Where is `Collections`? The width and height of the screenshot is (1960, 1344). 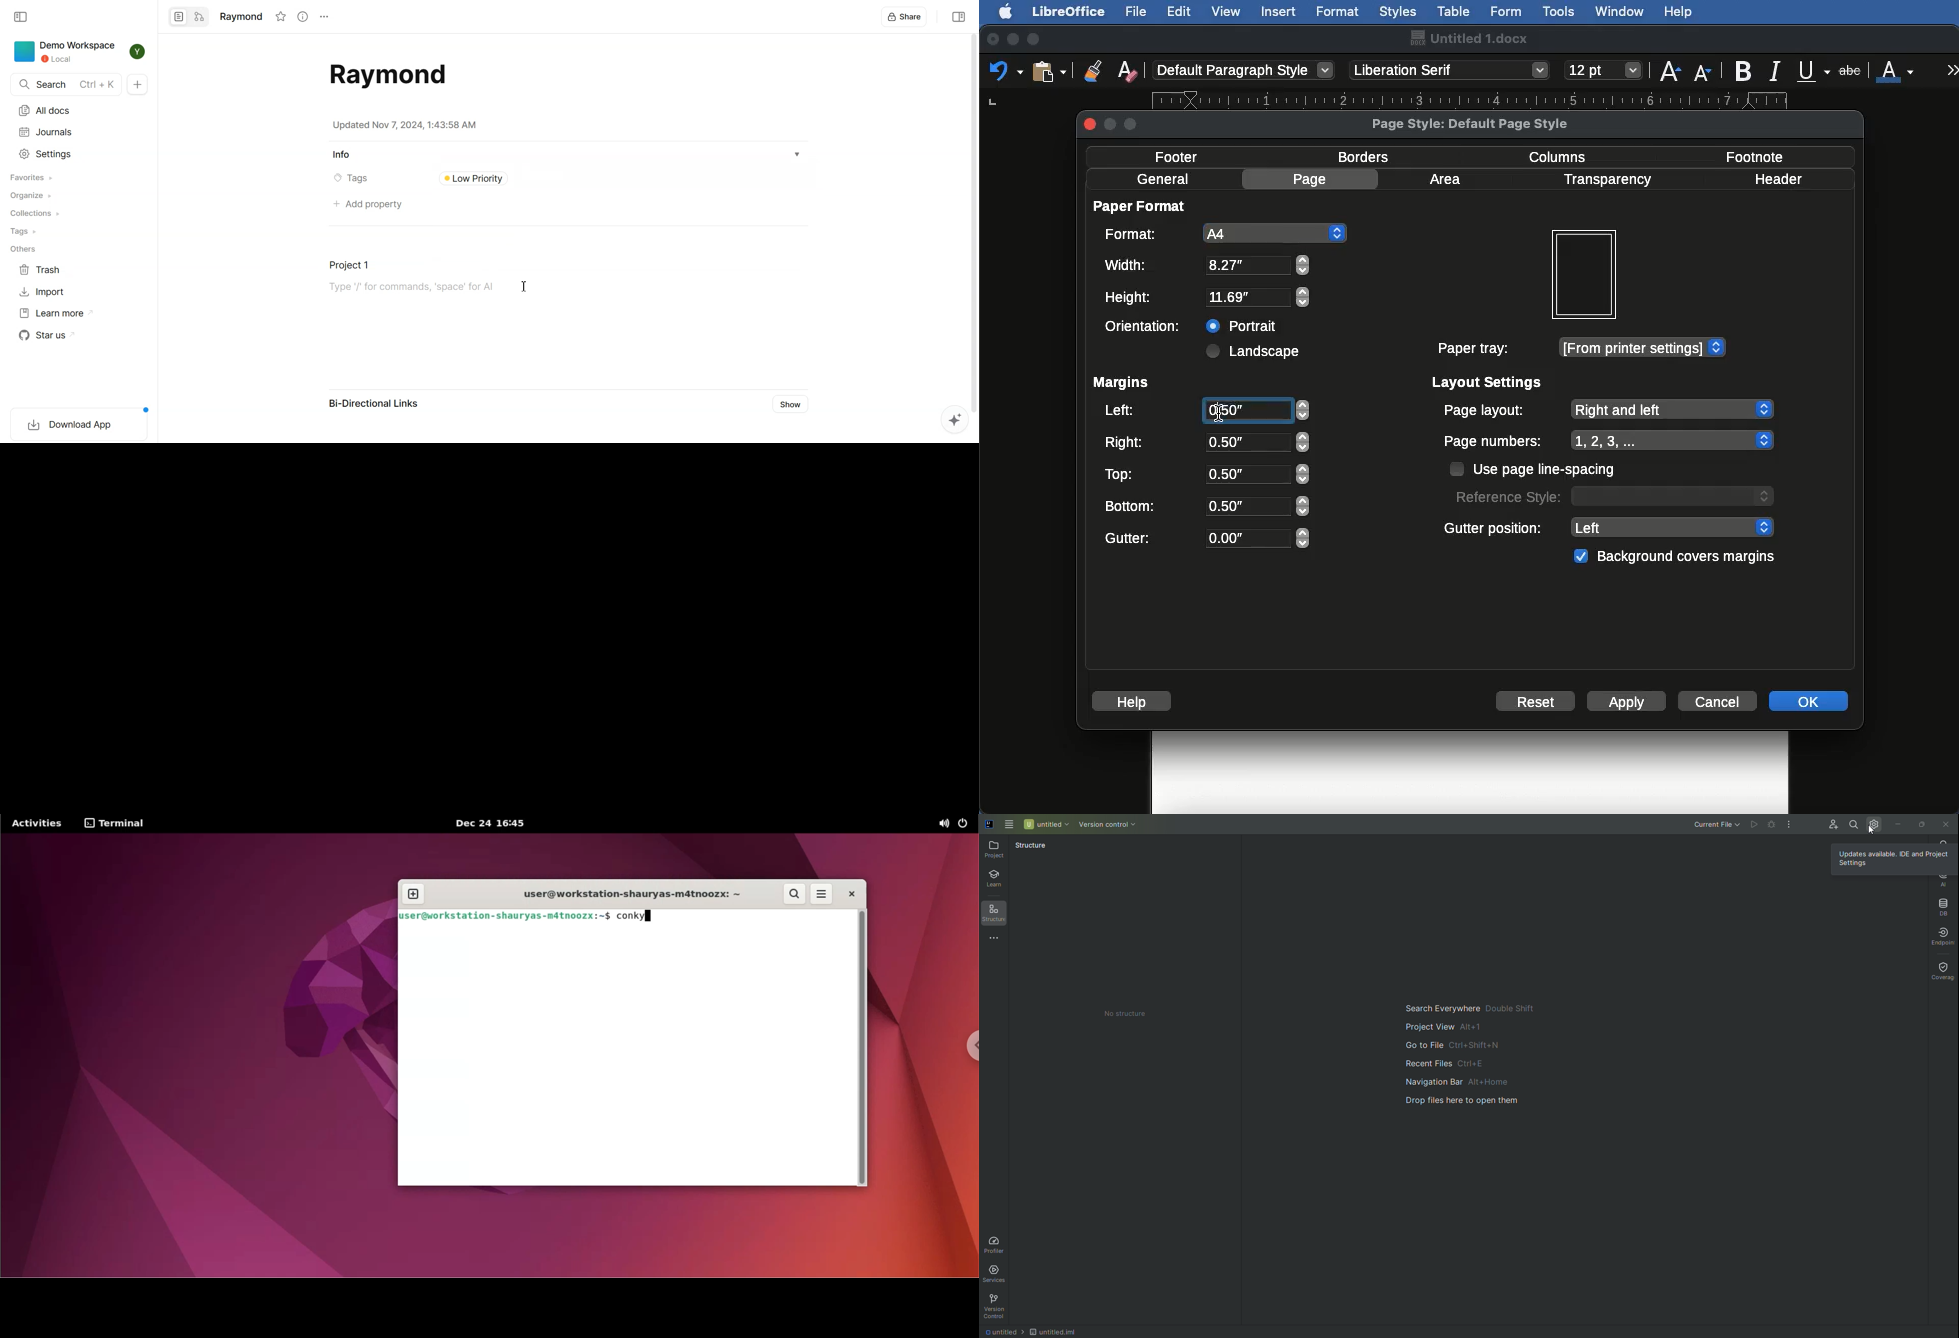
Collections is located at coordinates (35, 213).